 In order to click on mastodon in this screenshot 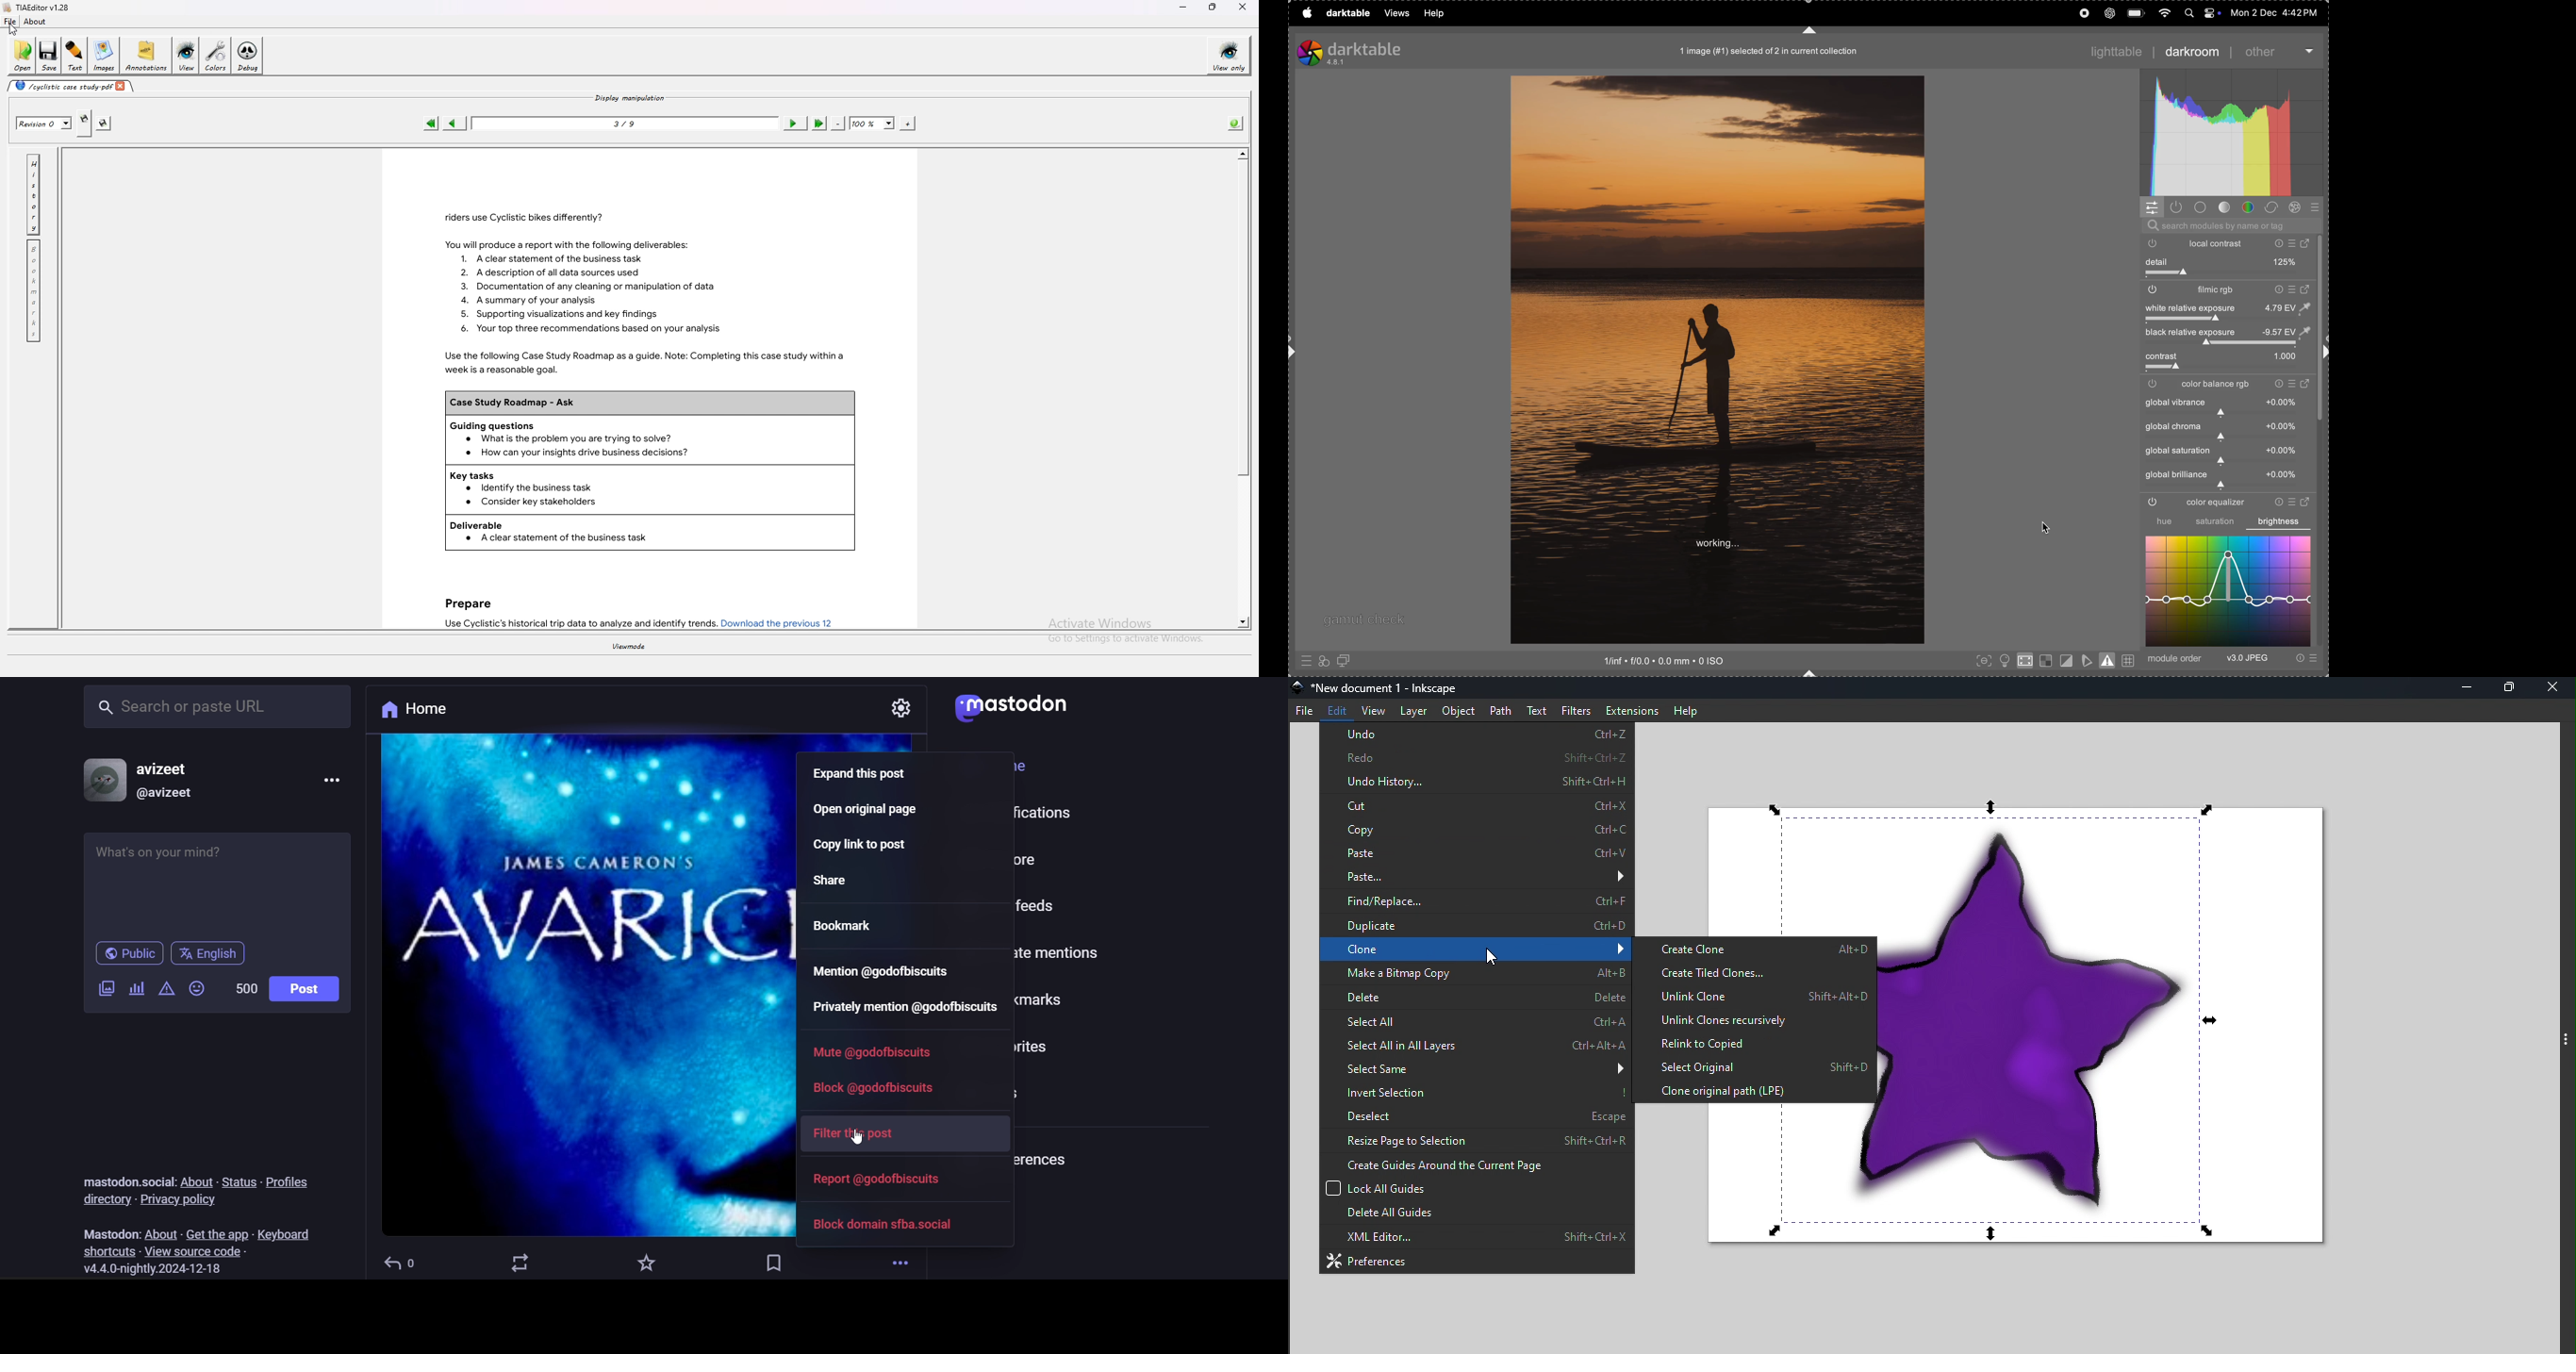, I will do `click(109, 1232)`.